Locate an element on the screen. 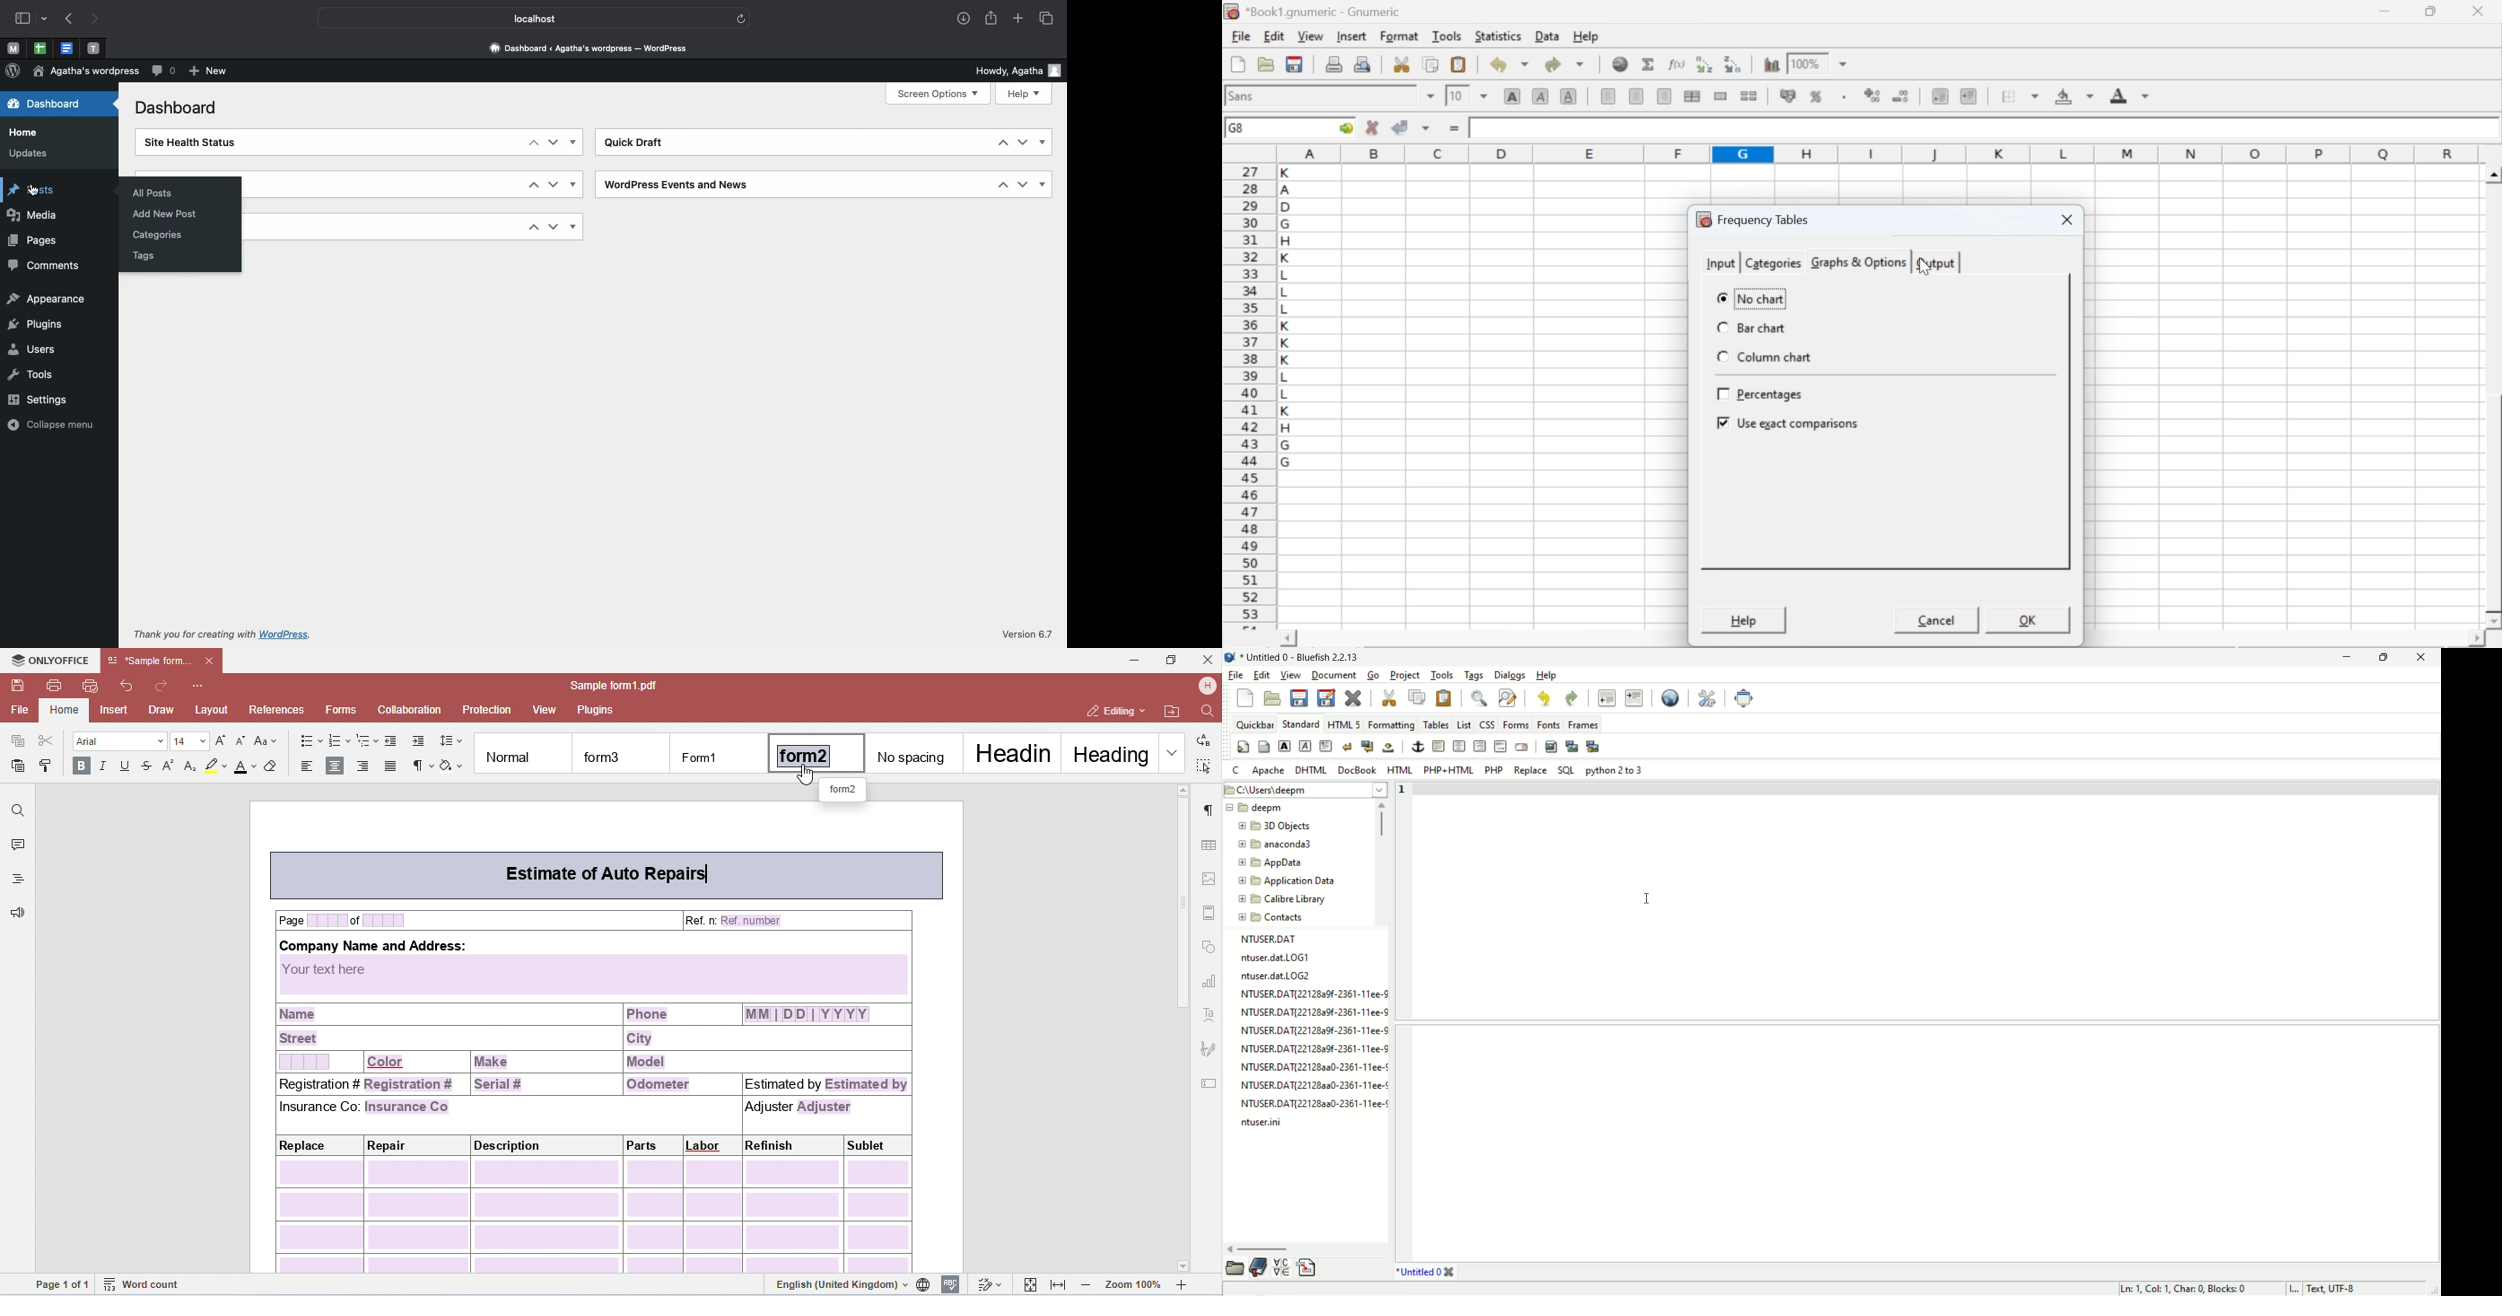 The height and width of the screenshot is (1316, 2520). Show is located at coordinates (1043, 144).